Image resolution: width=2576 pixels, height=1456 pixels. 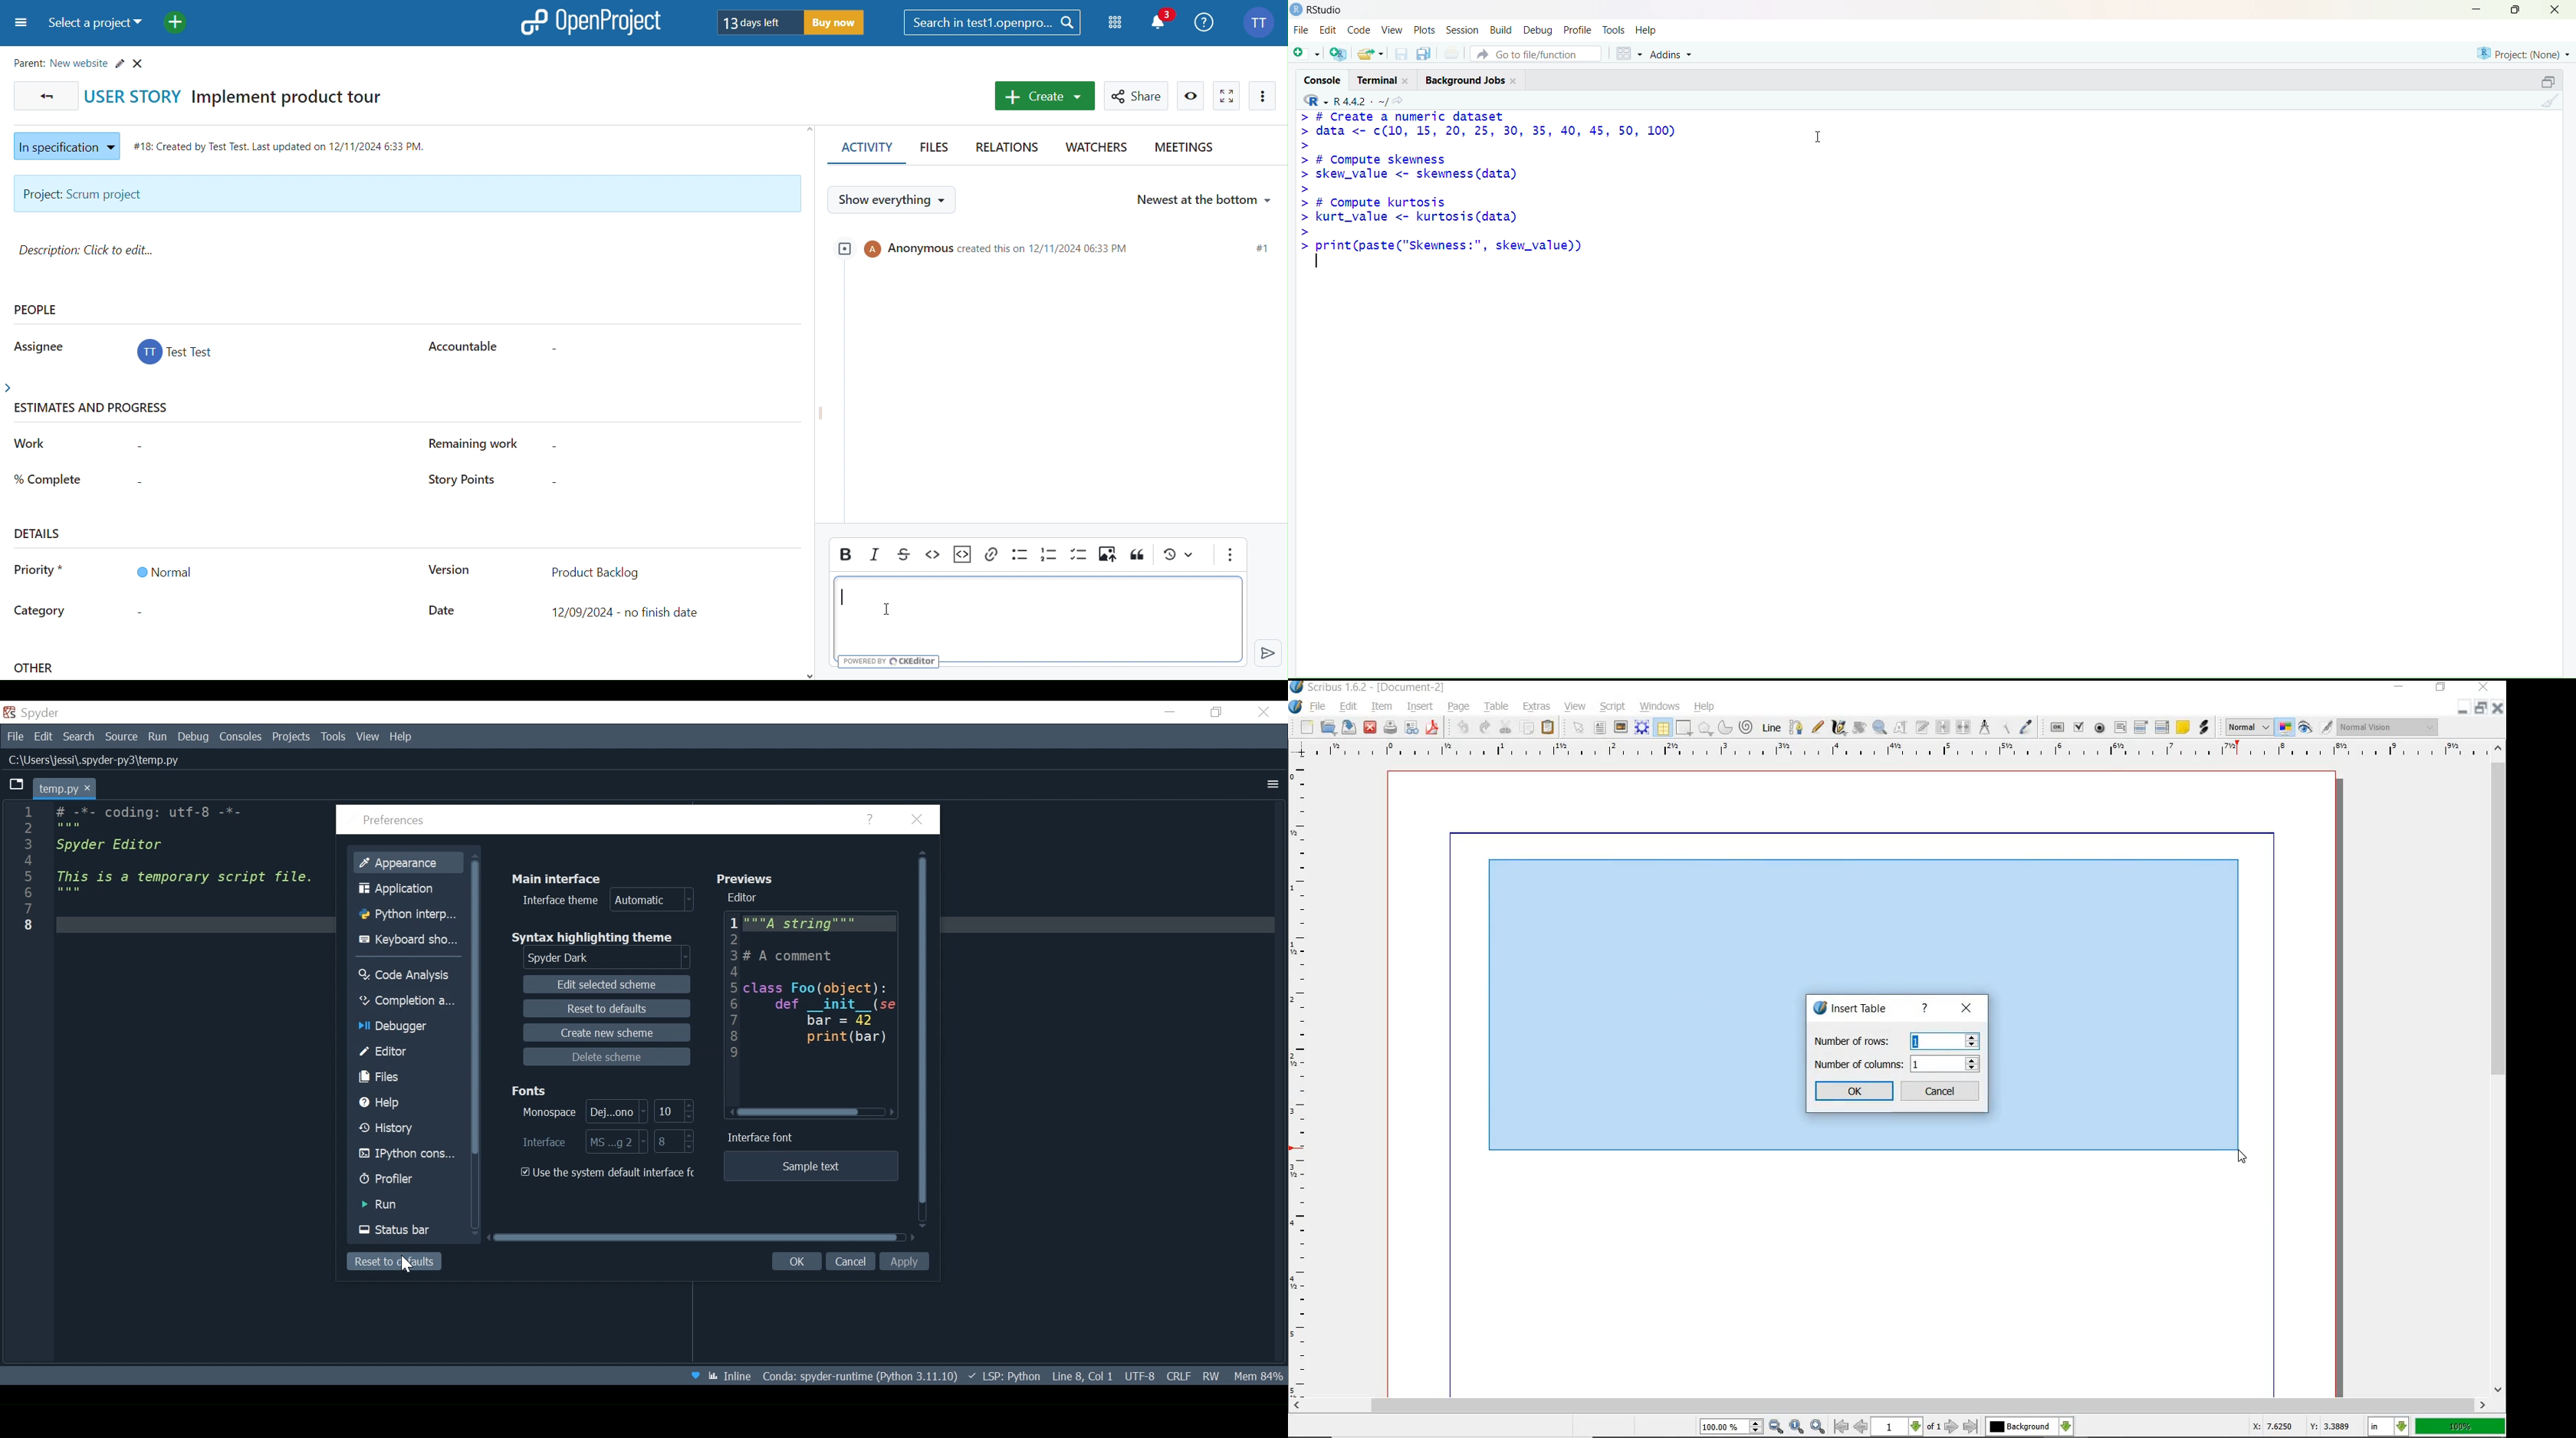 I want to click on bezier curve, so click(x=1797, y=729).